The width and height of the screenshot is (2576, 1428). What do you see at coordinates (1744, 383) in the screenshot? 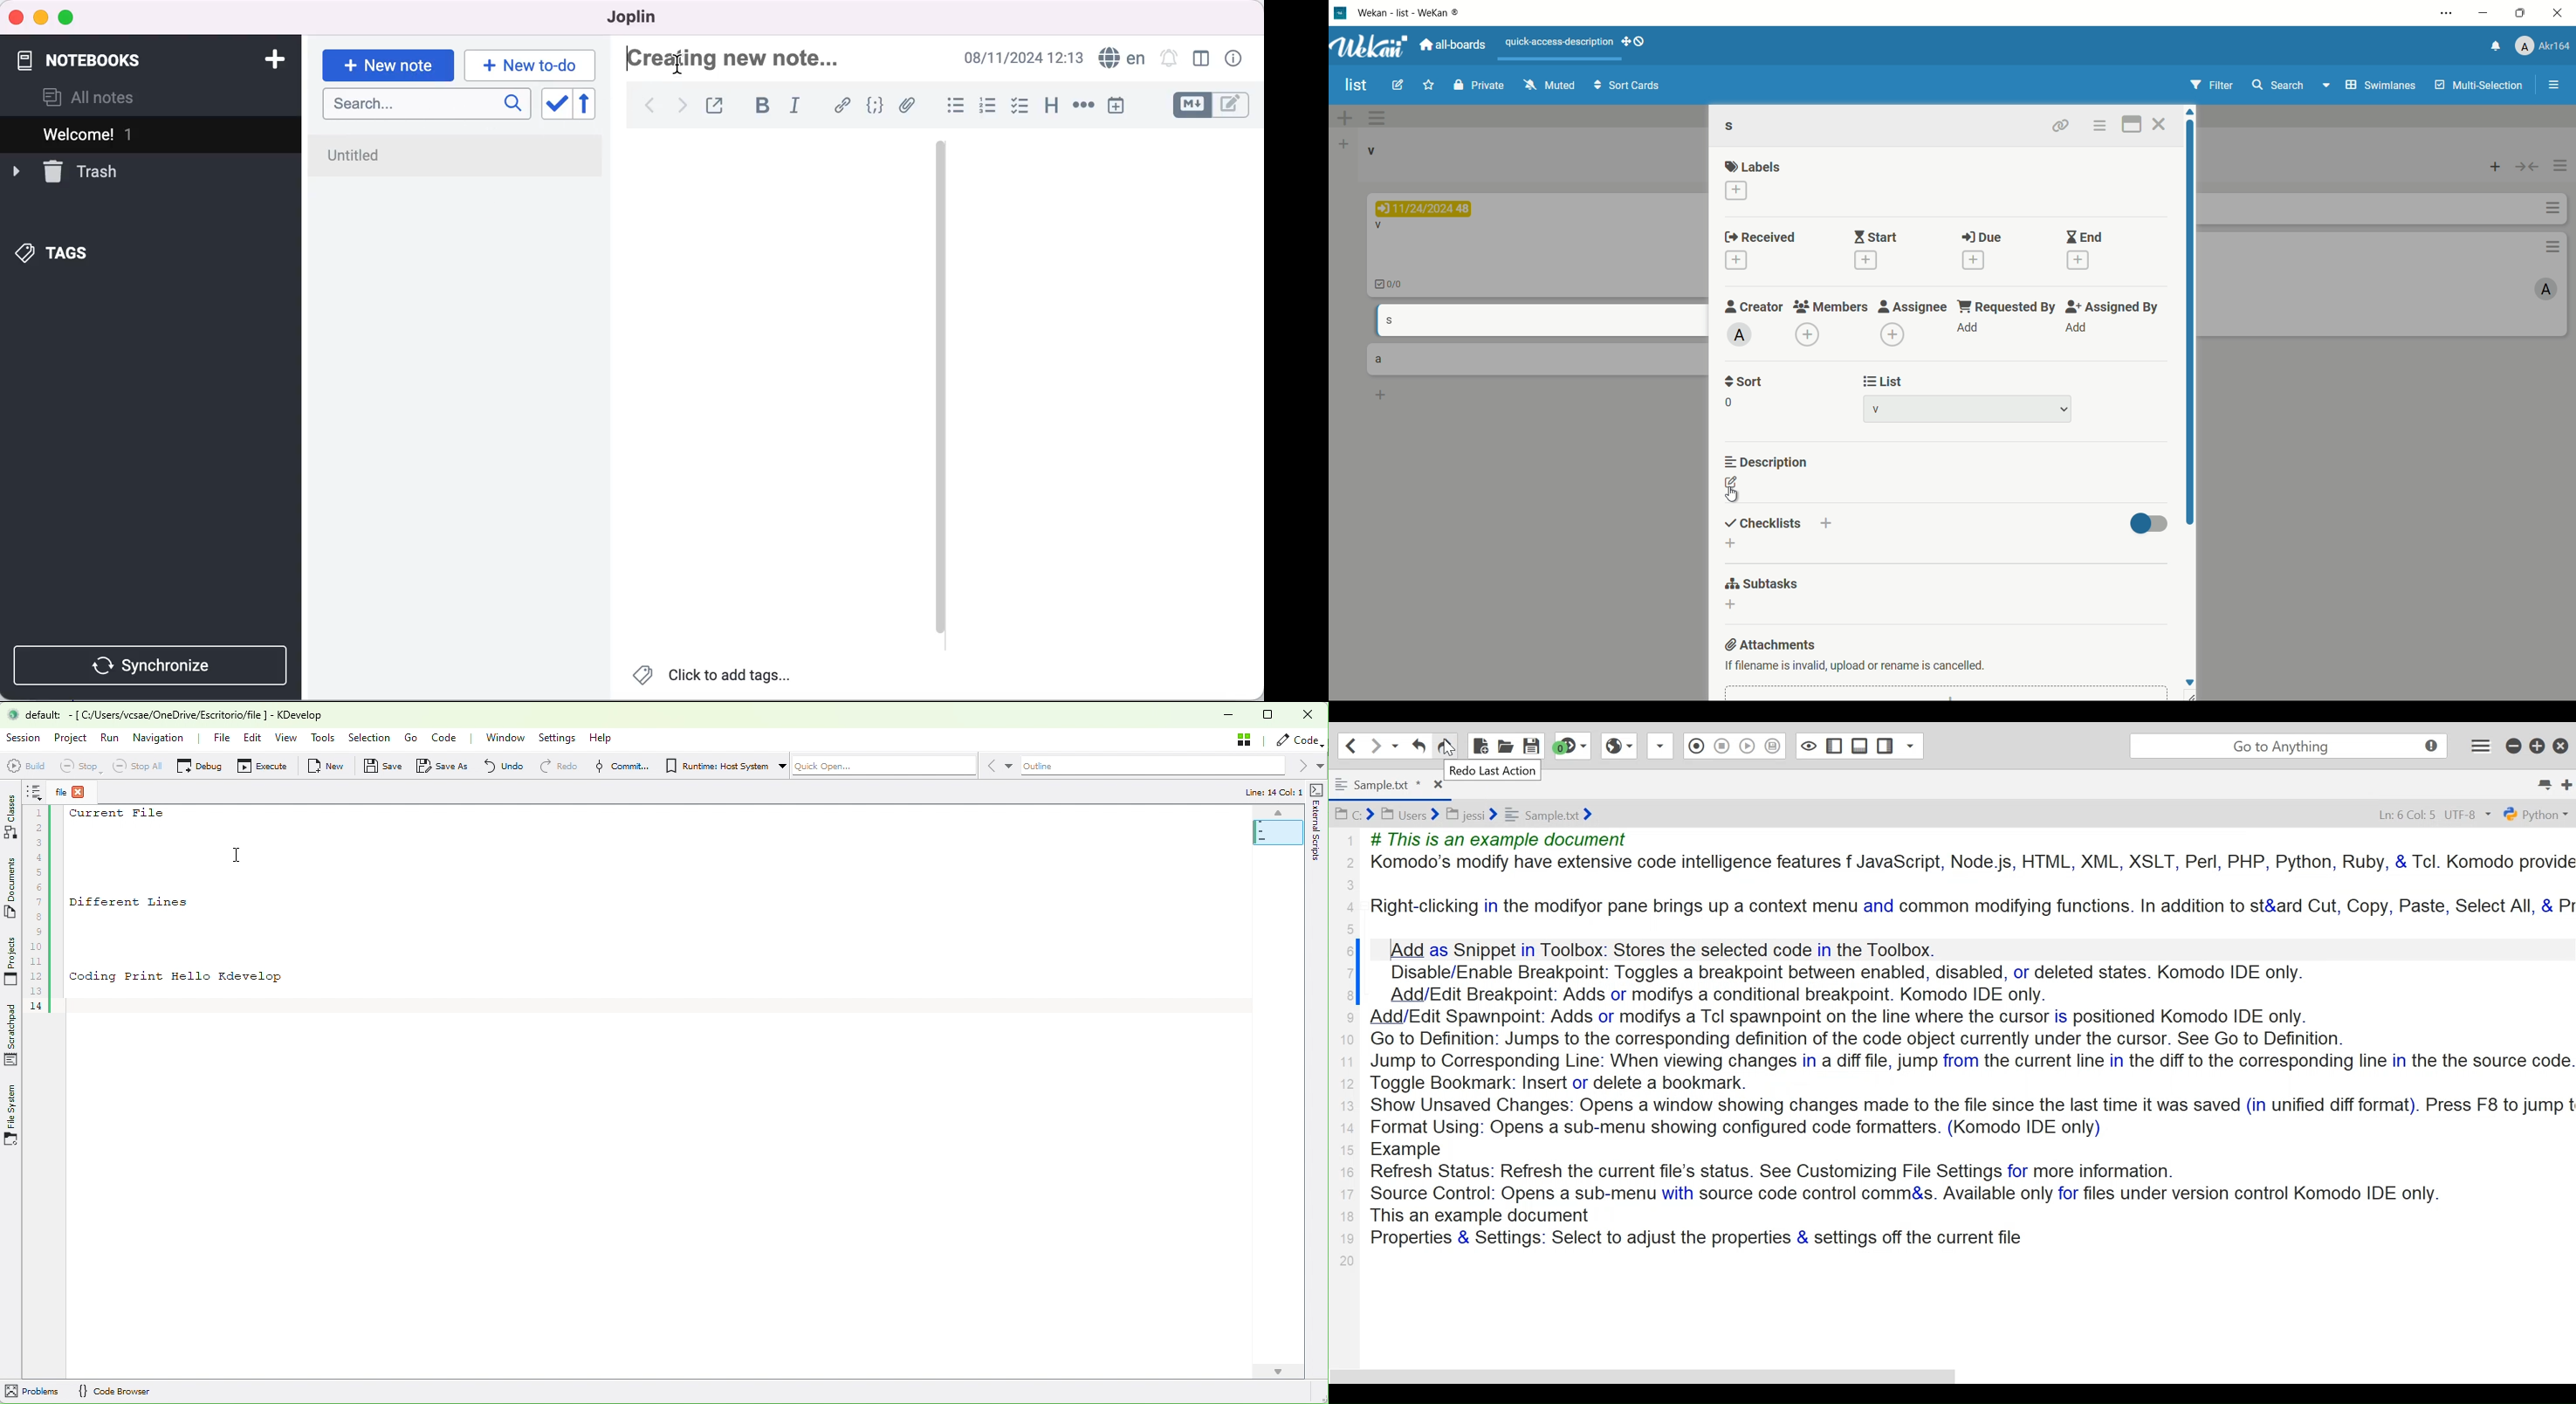
I see `sort` at bounding box center [1744, 383].